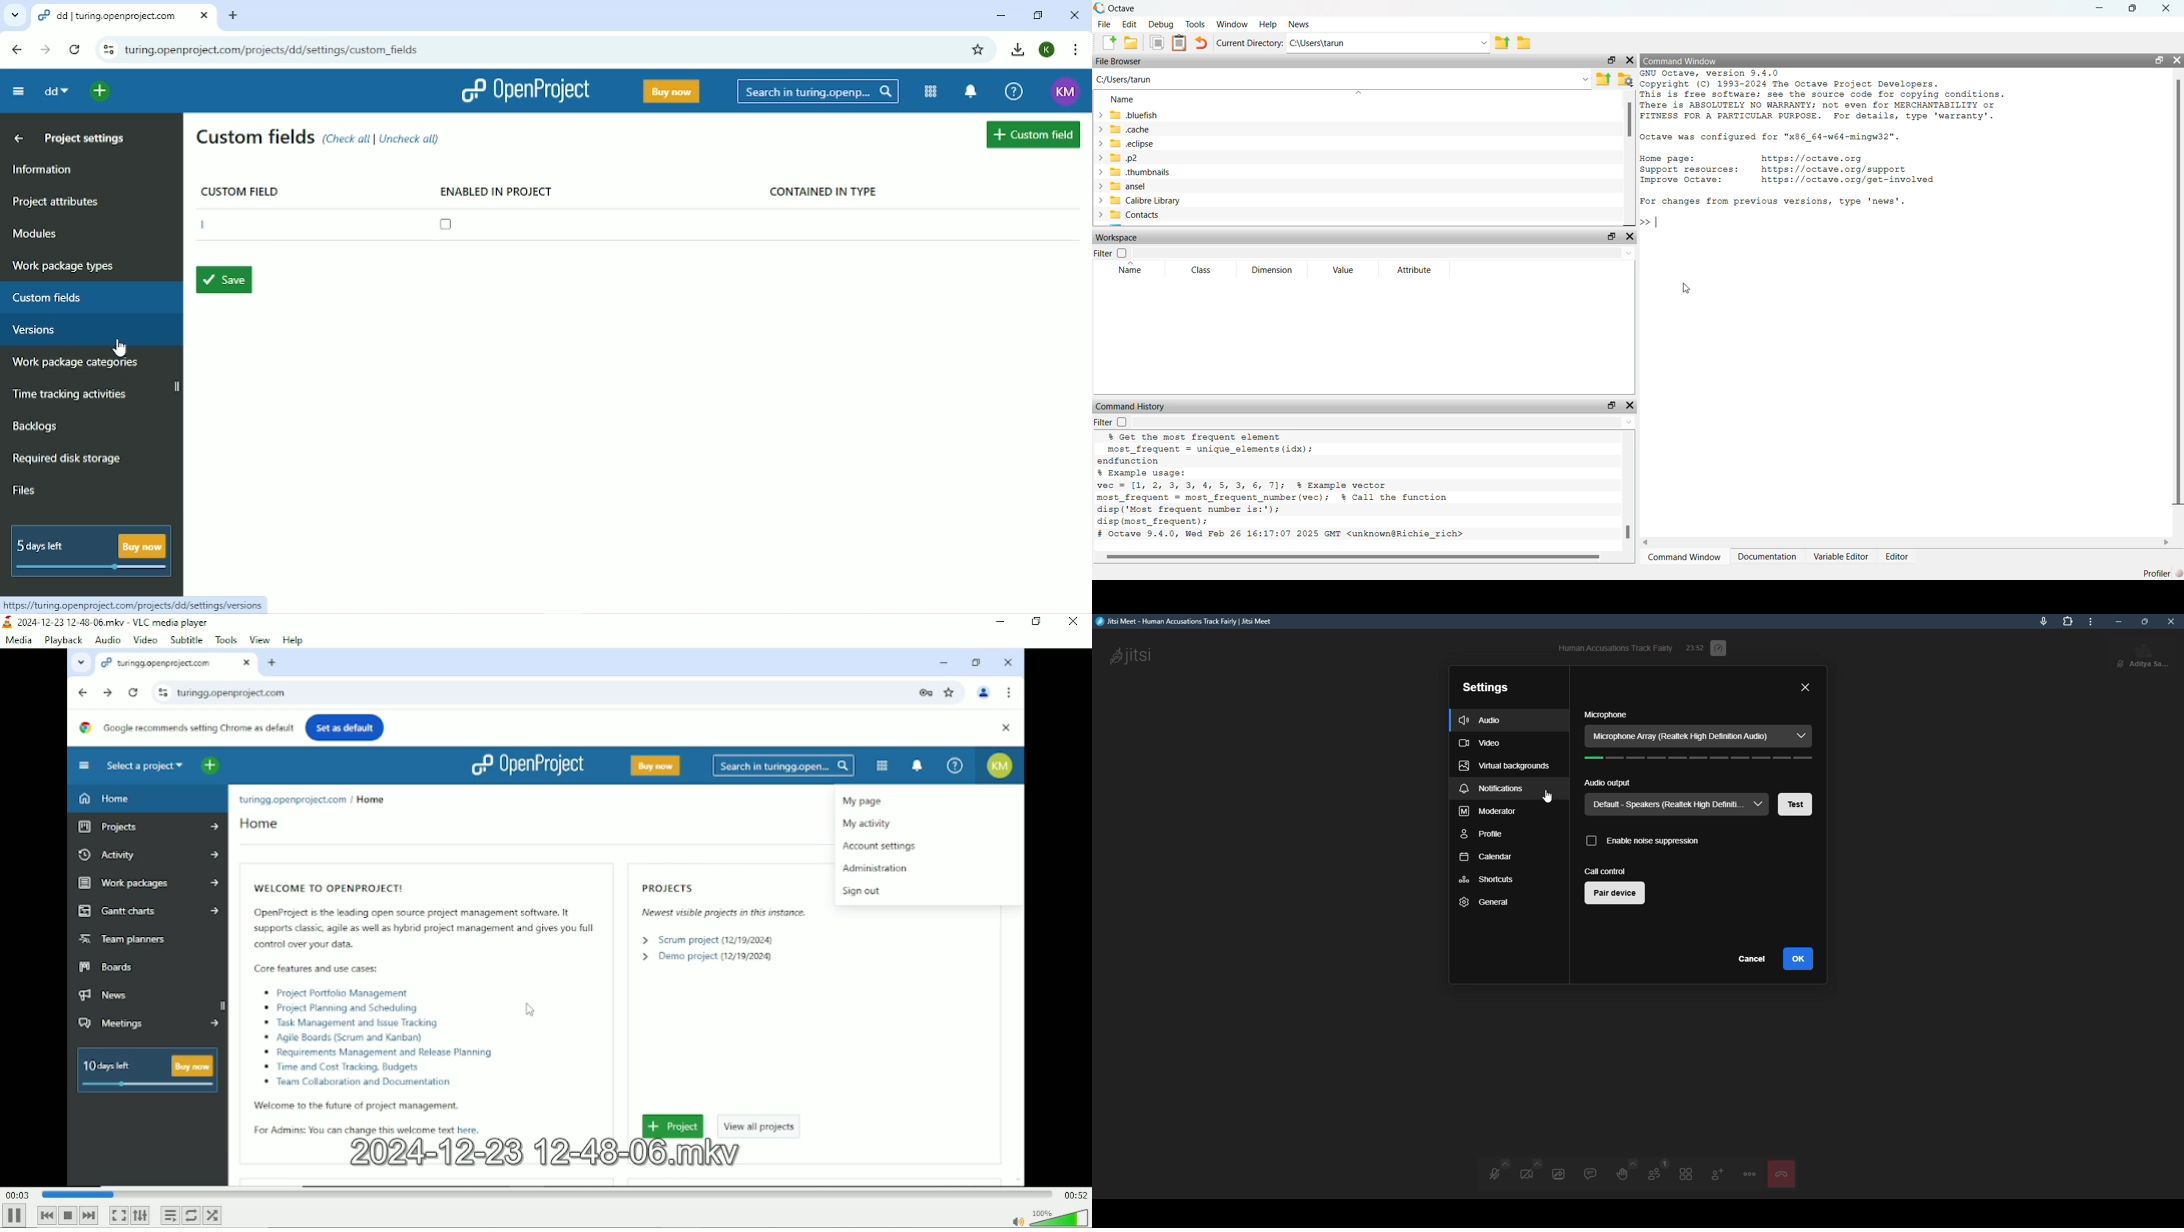 Image resolution: width=2184 pixels, height=1232 pixels. I want to click on Media, so click(18, 640).